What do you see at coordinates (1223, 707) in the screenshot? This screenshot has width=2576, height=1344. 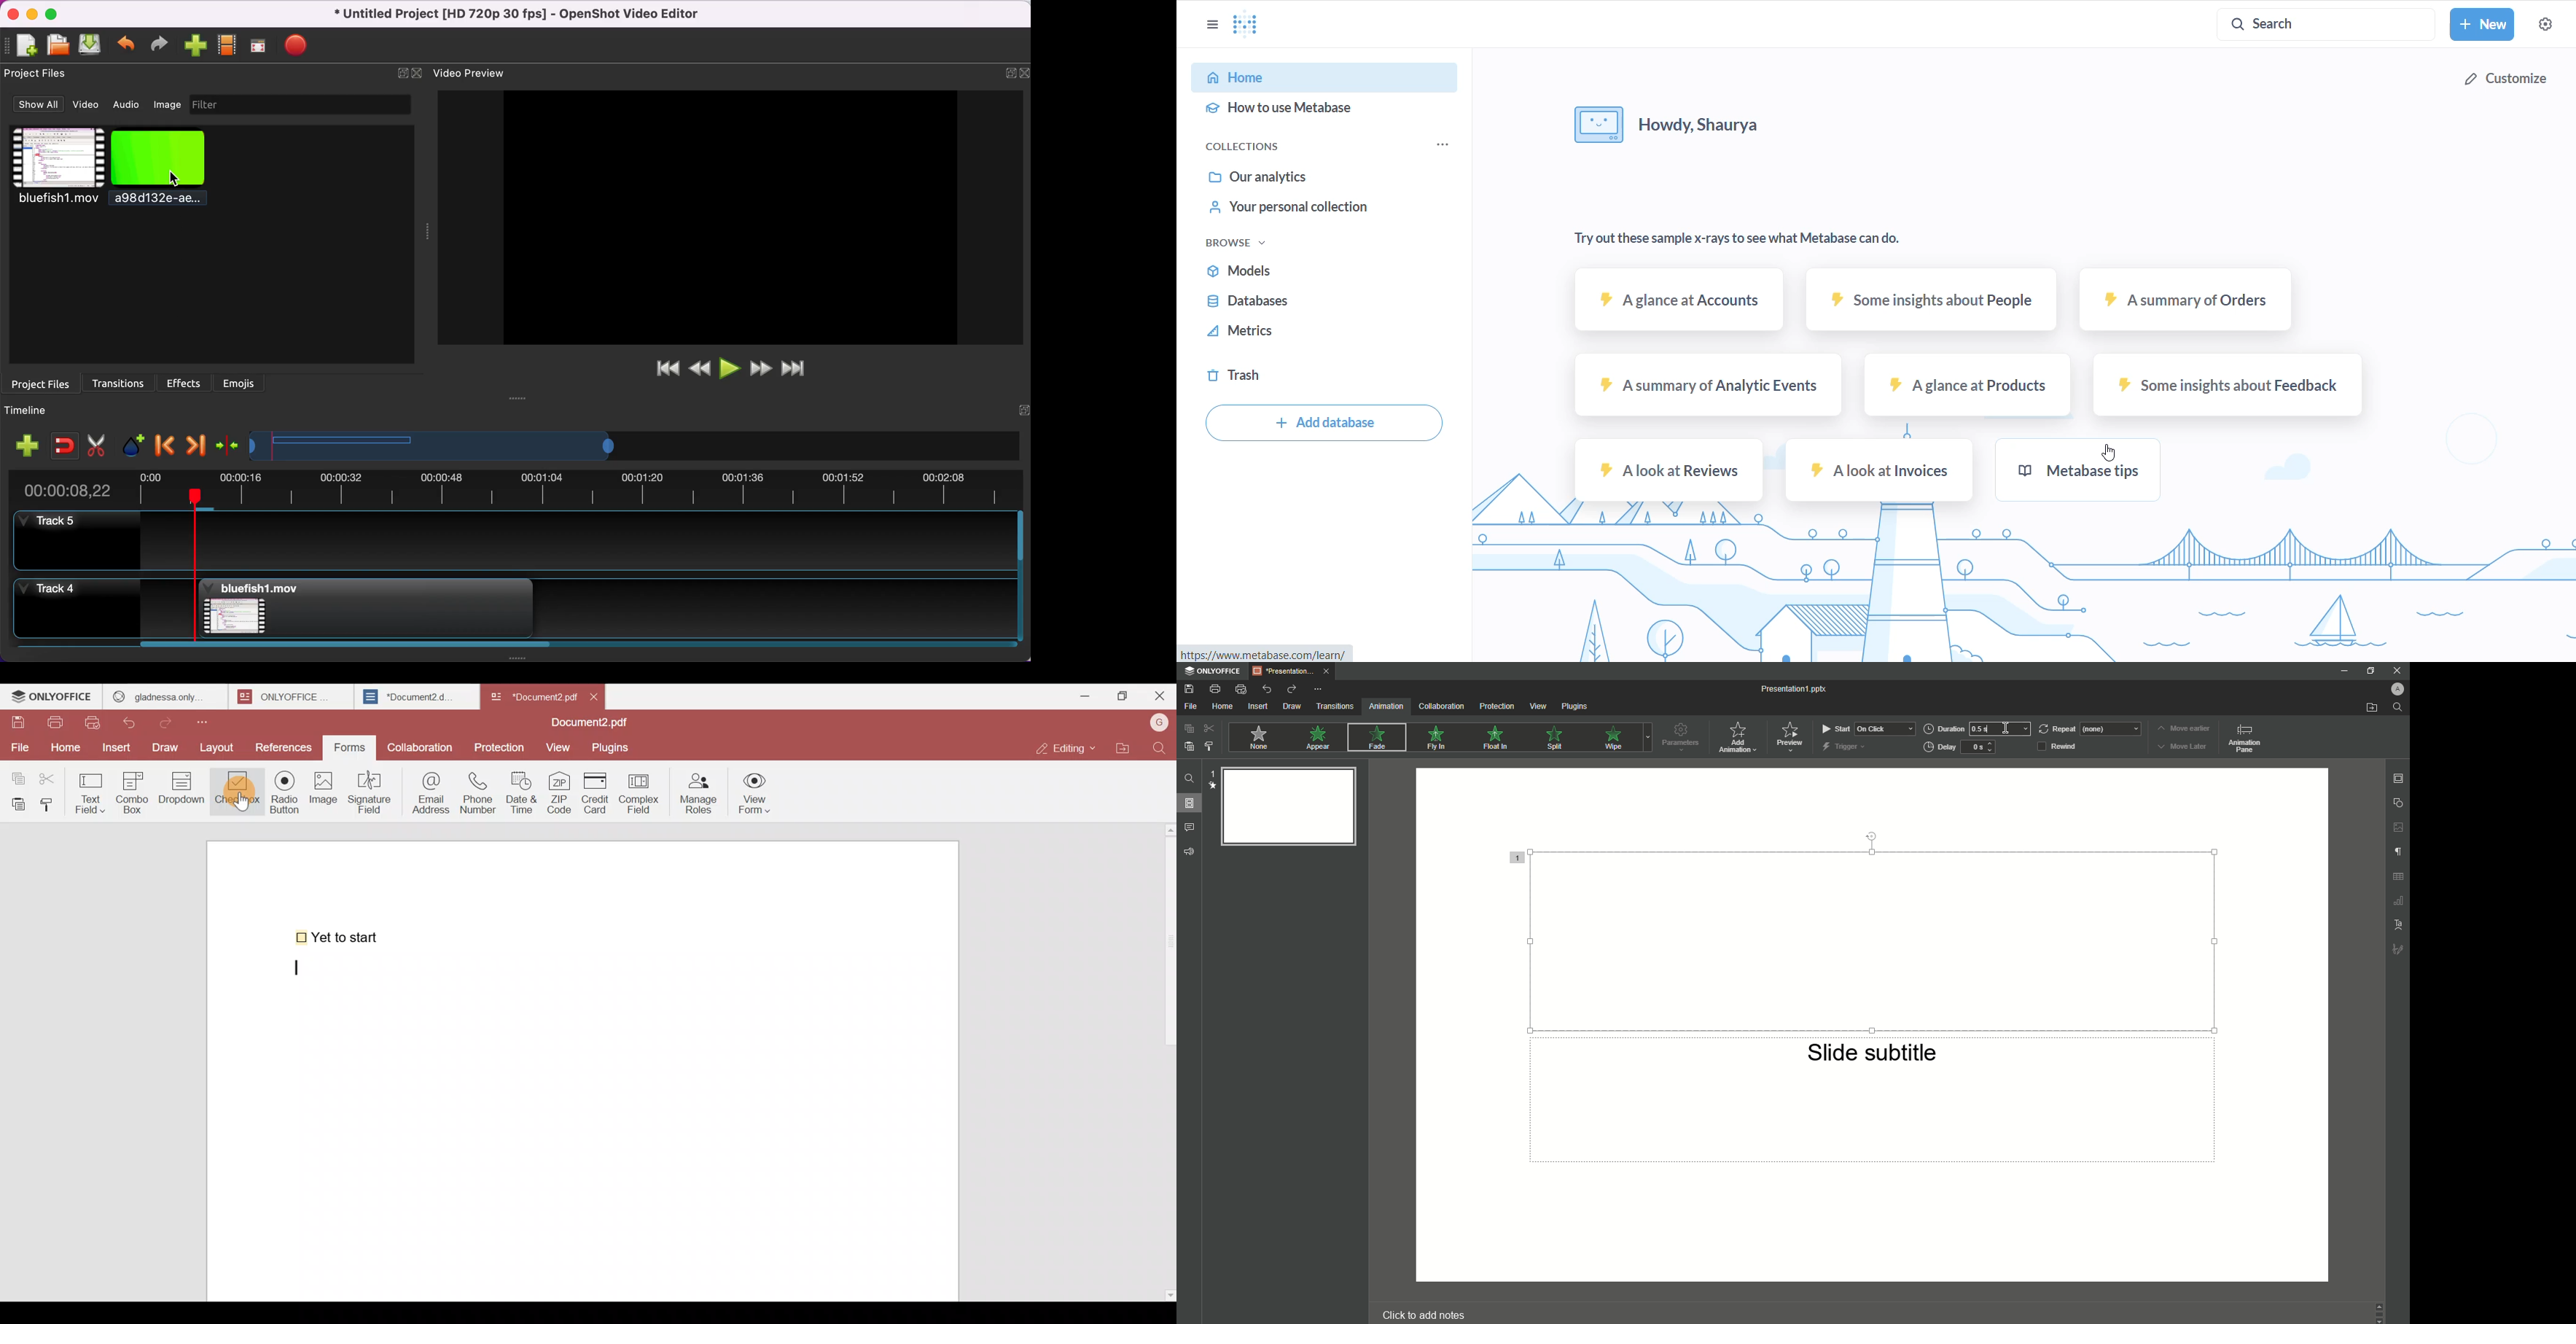 I see `Home` at bounding box center [1223, 707].